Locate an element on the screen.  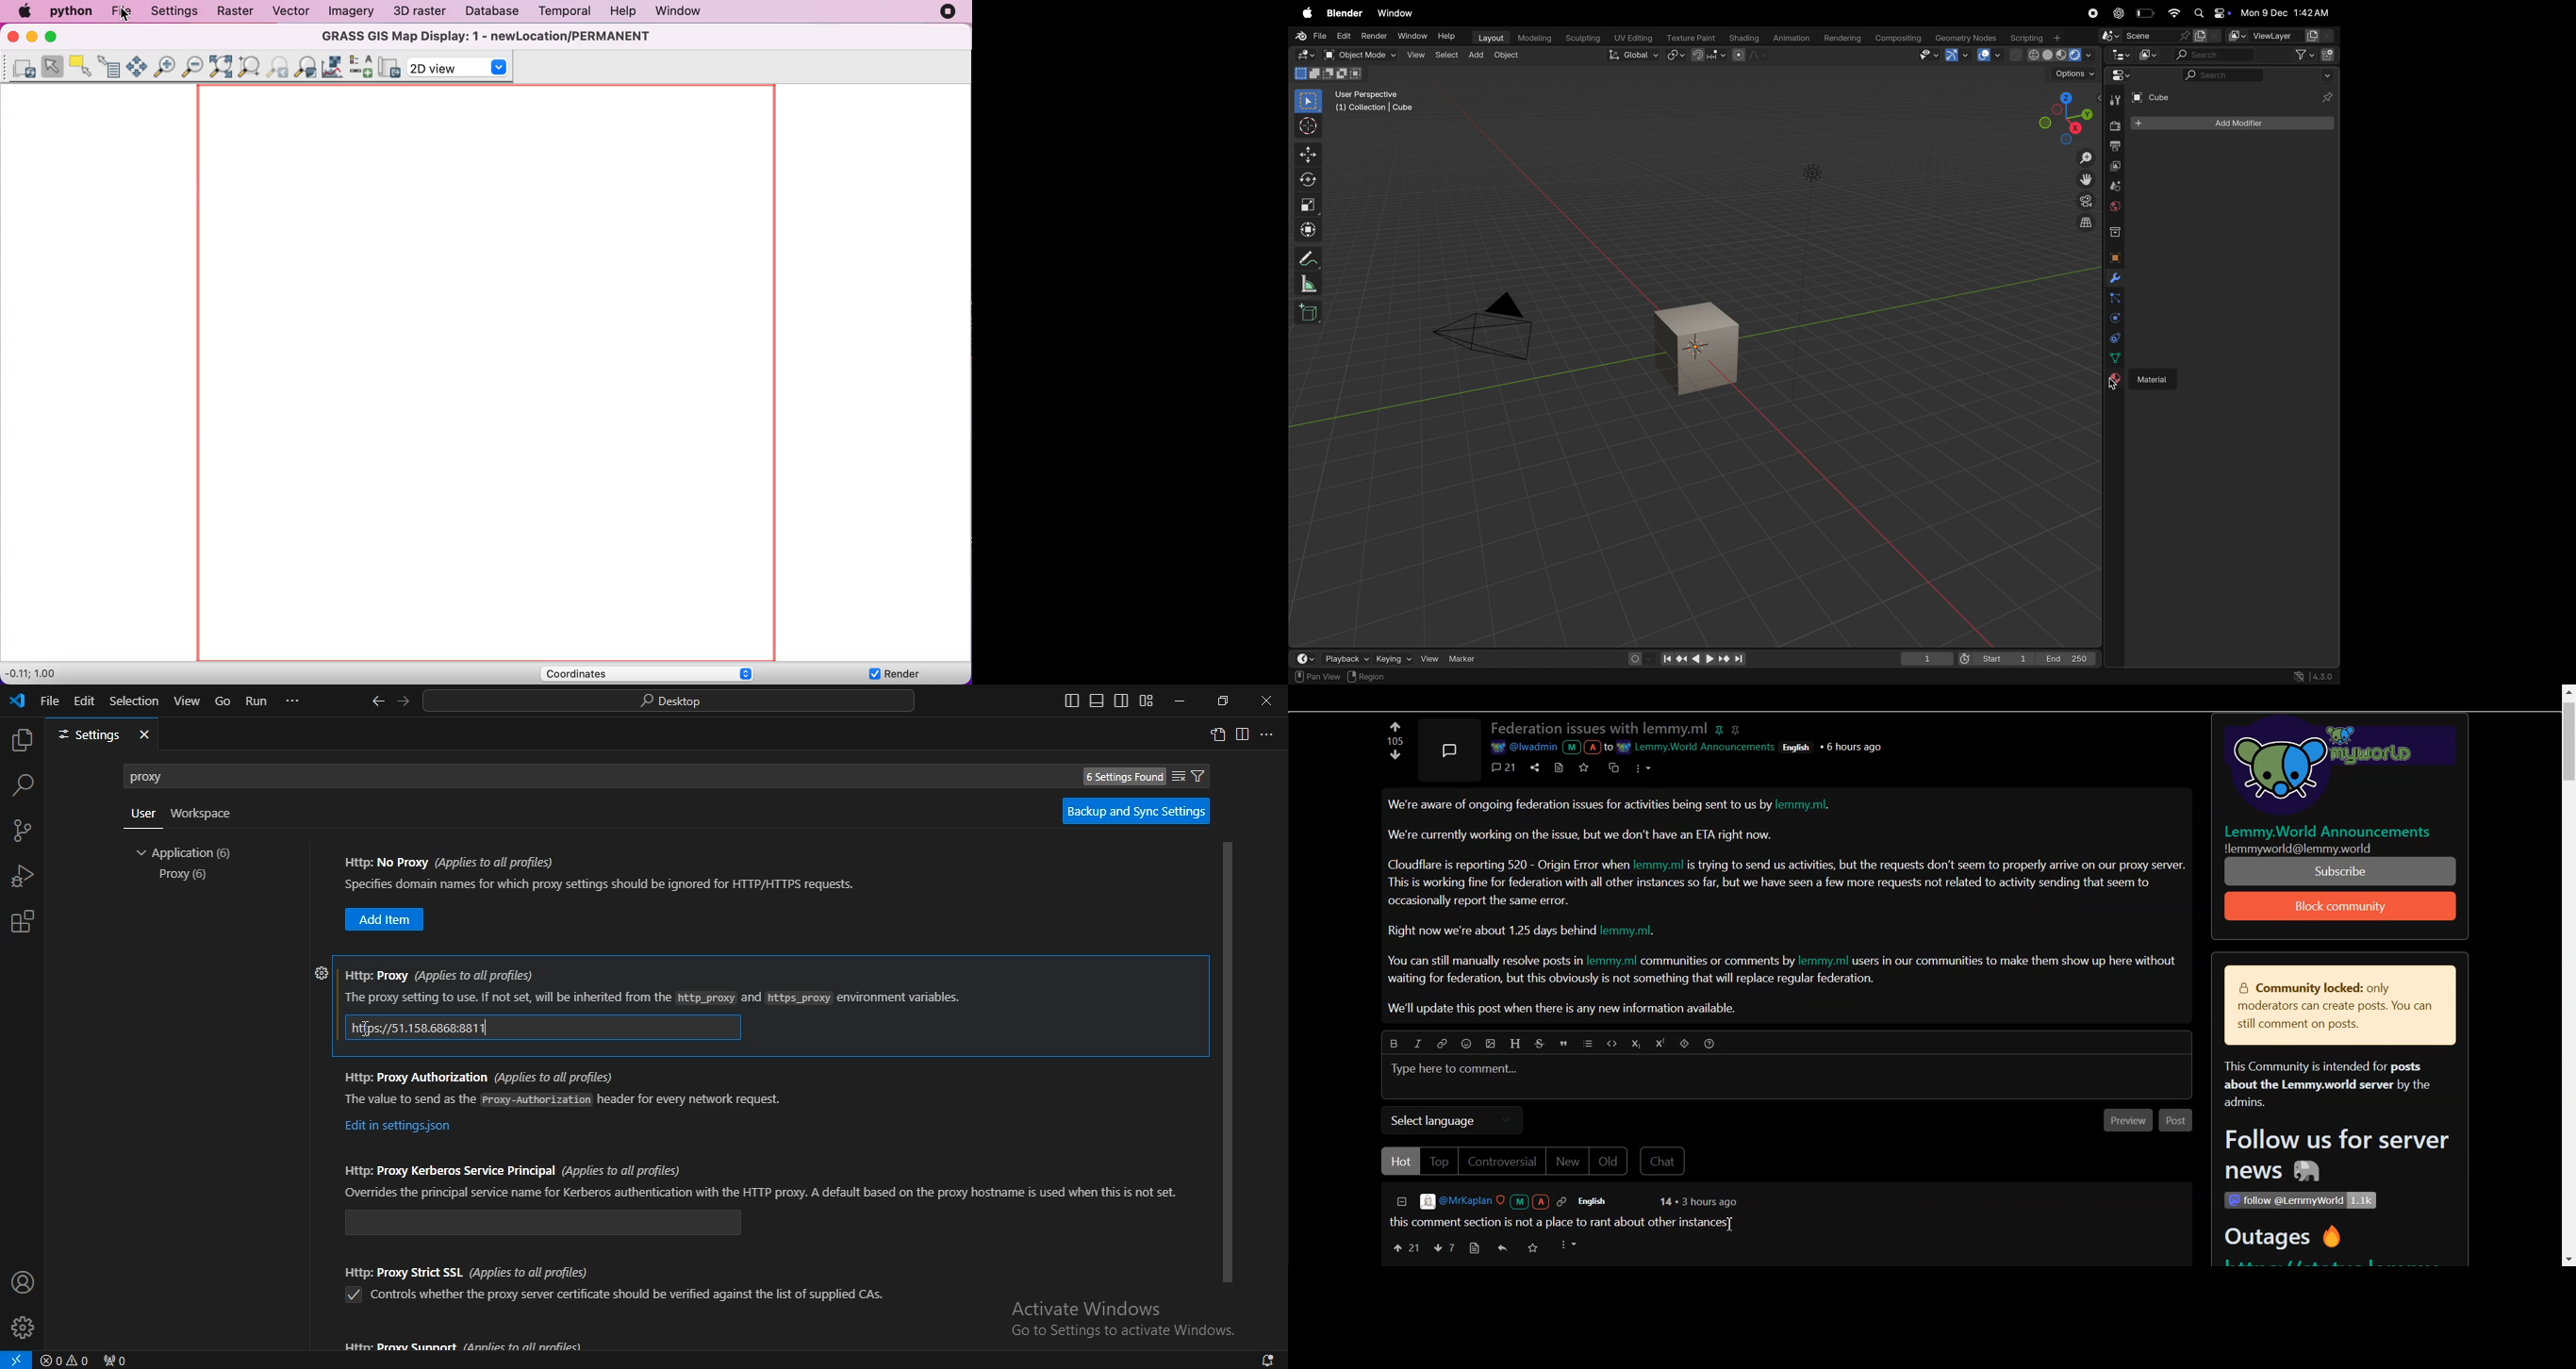
1 new notification is located at coordinates (1261, 1358).